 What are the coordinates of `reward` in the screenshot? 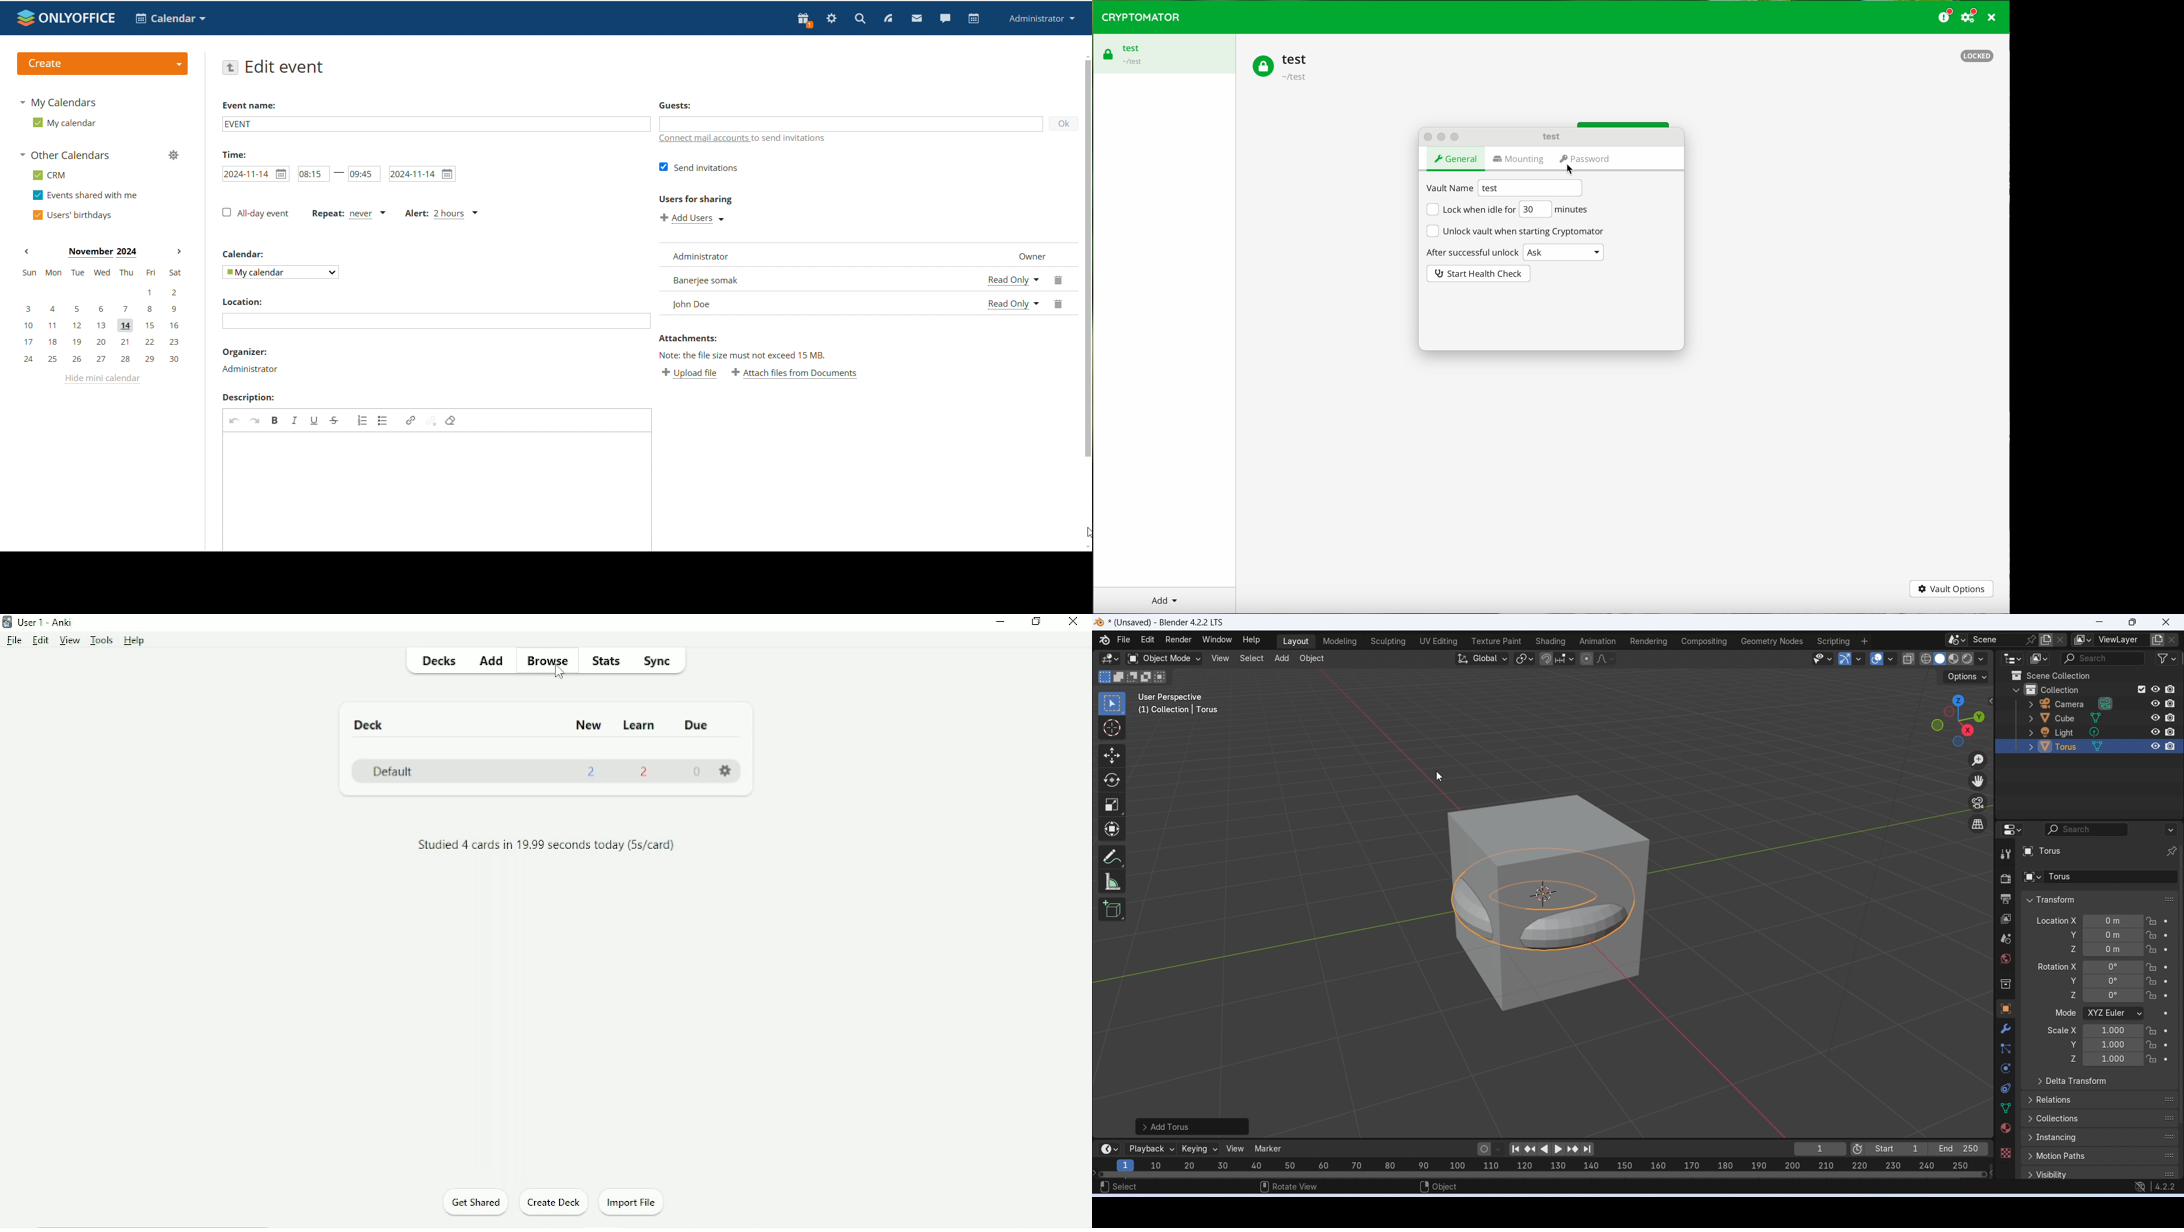 It's located at (805, 20).